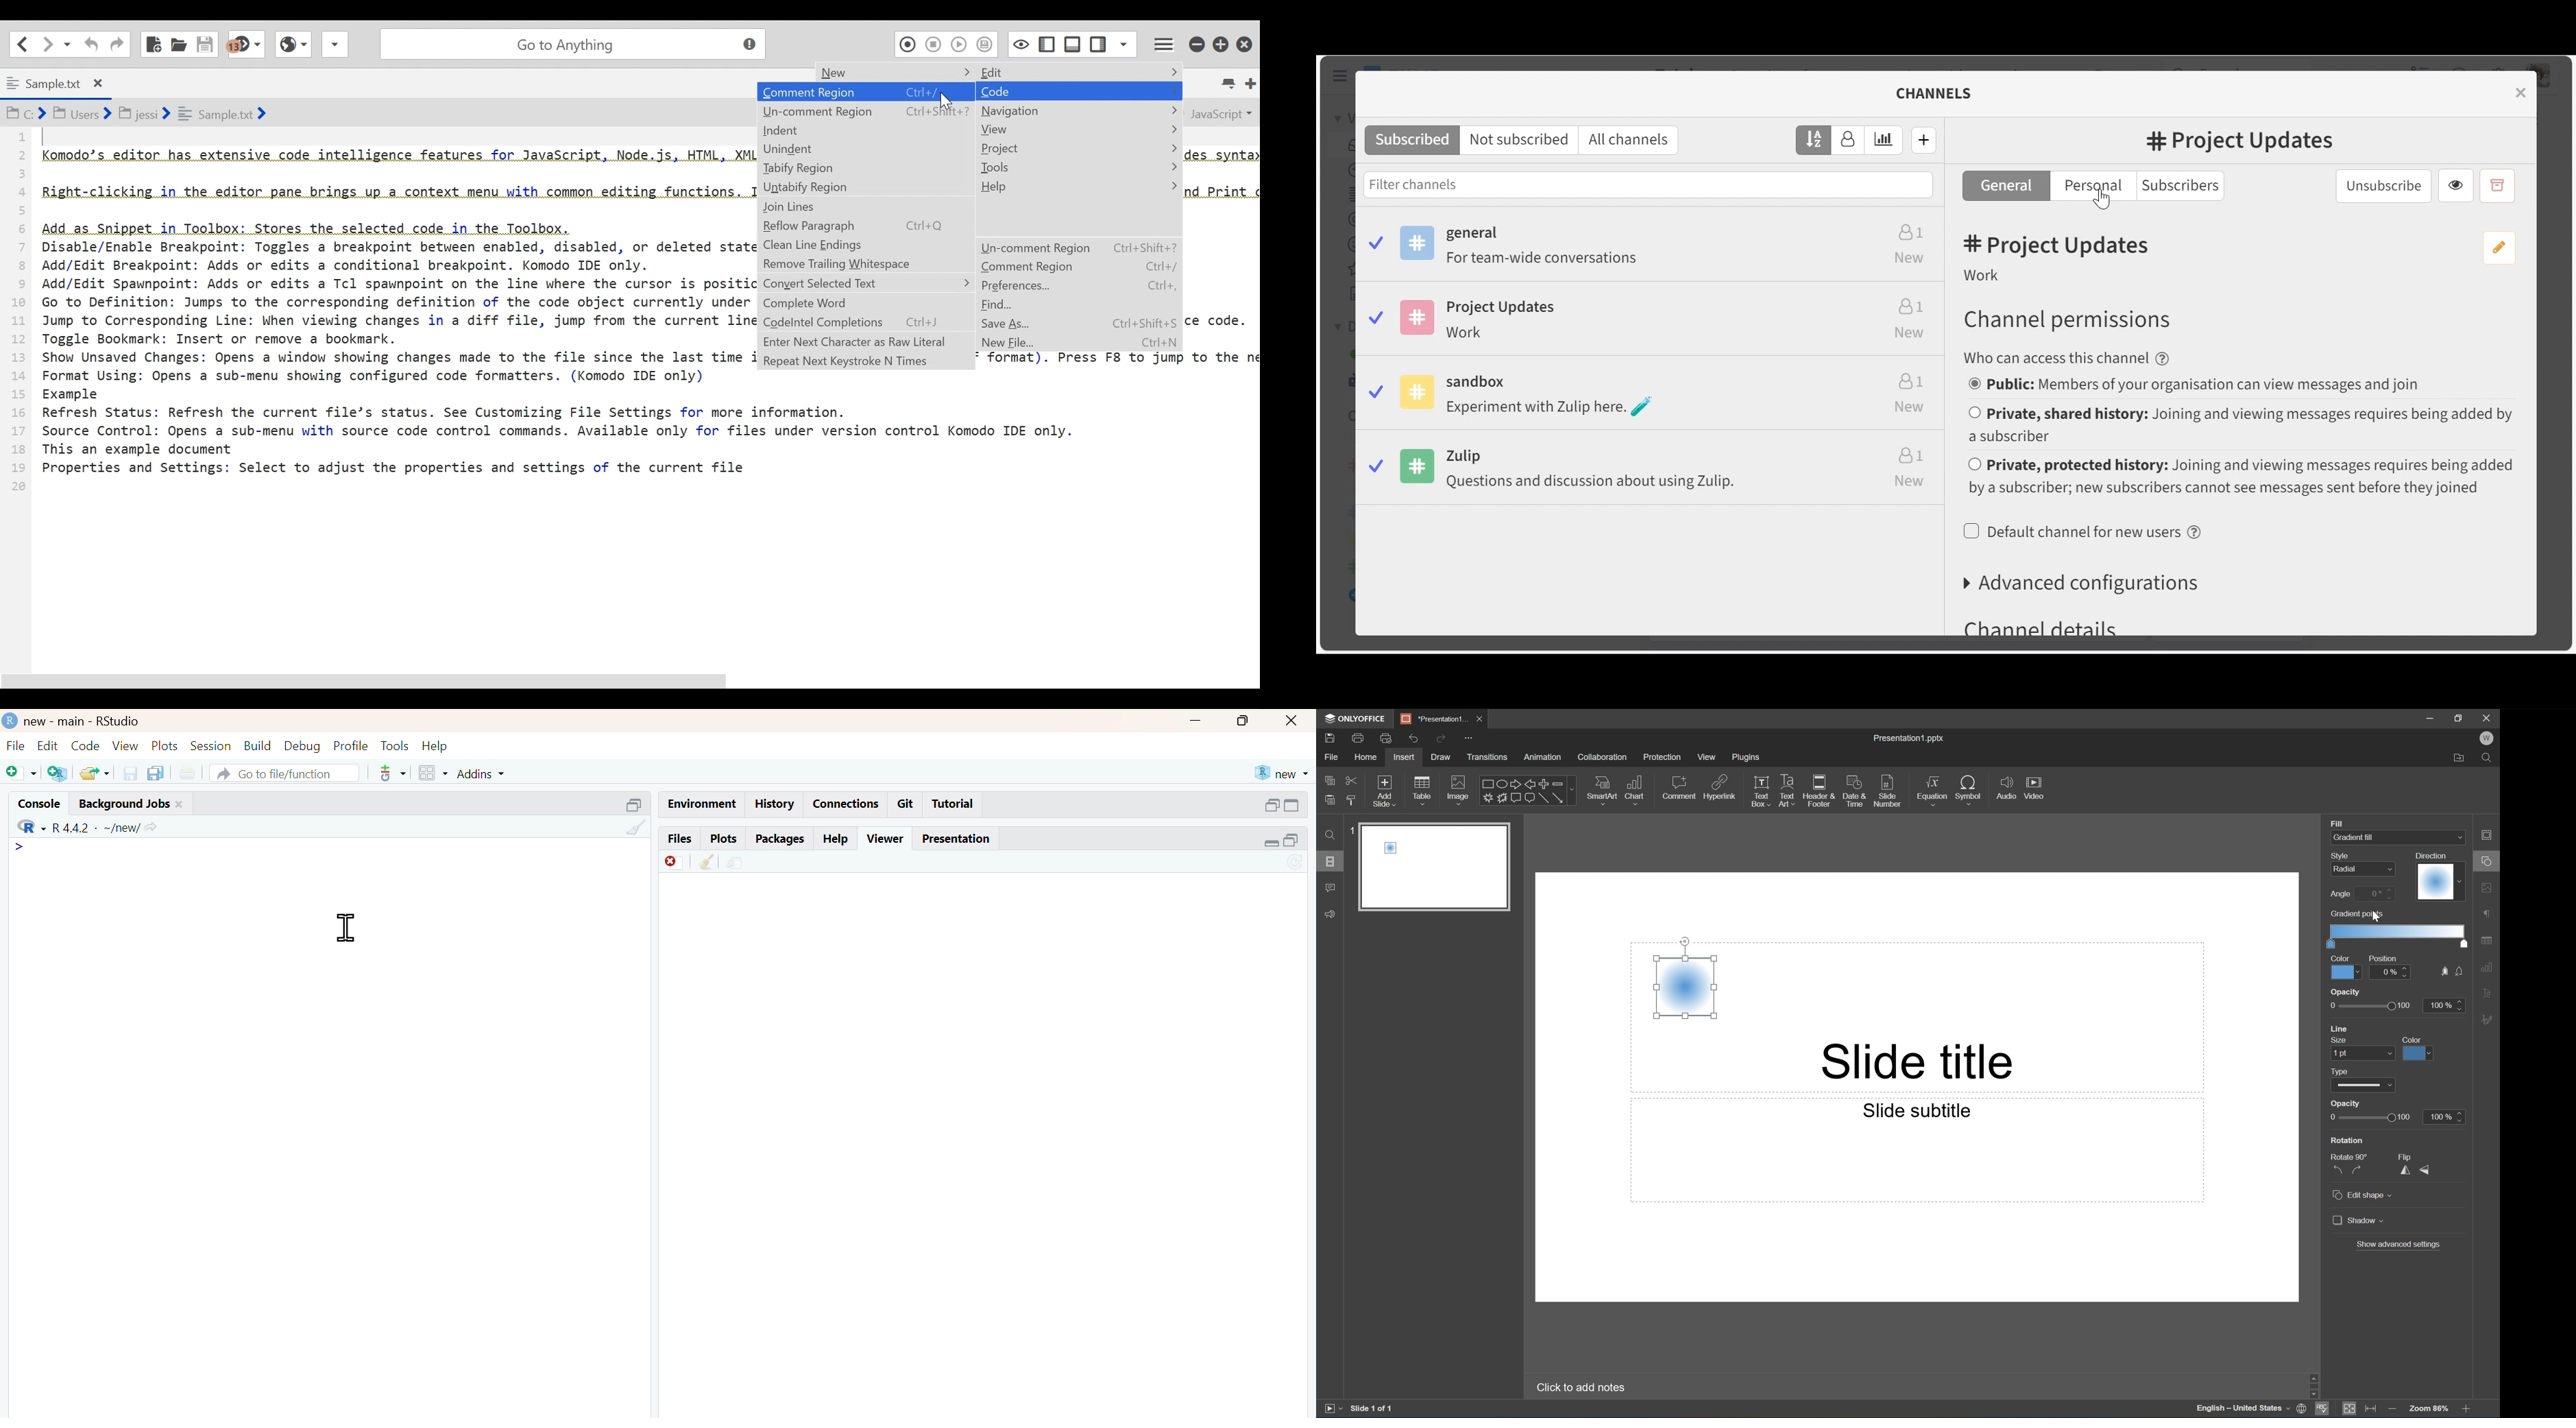 The width and height of the screenshot is (2576, 1428). I want to click on Flip, so click(2404, 1155).